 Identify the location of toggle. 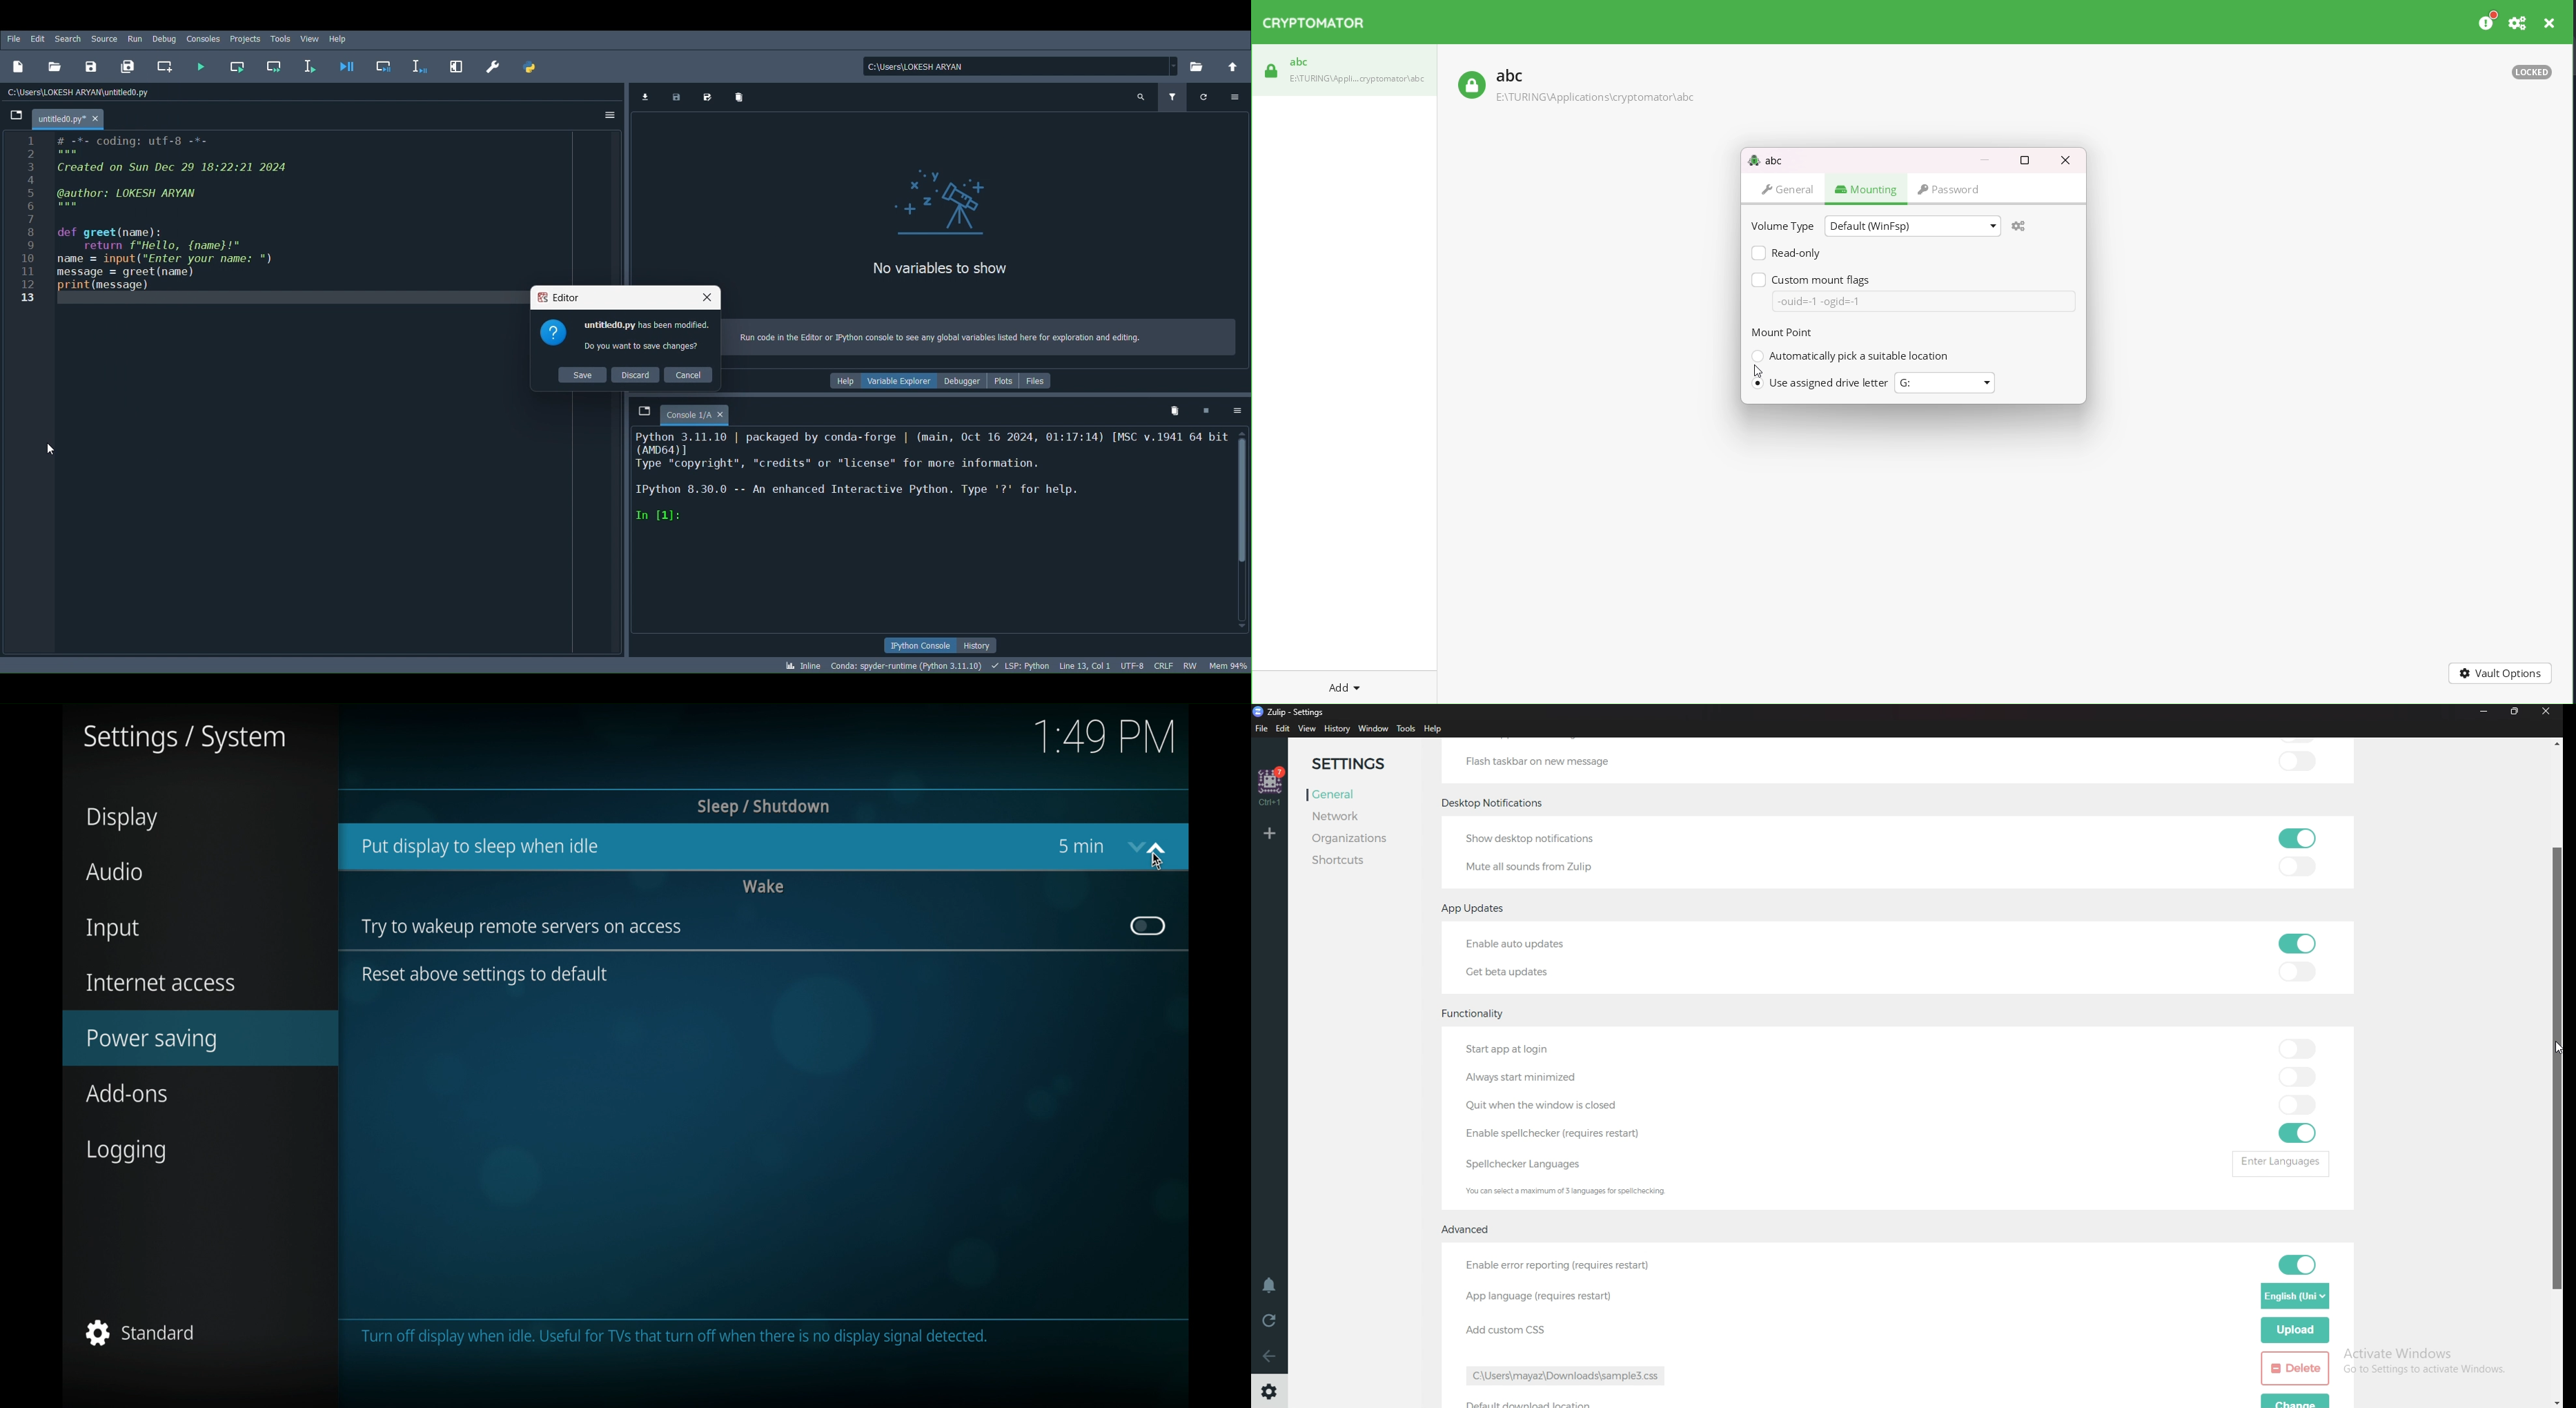
(2298, 1105).